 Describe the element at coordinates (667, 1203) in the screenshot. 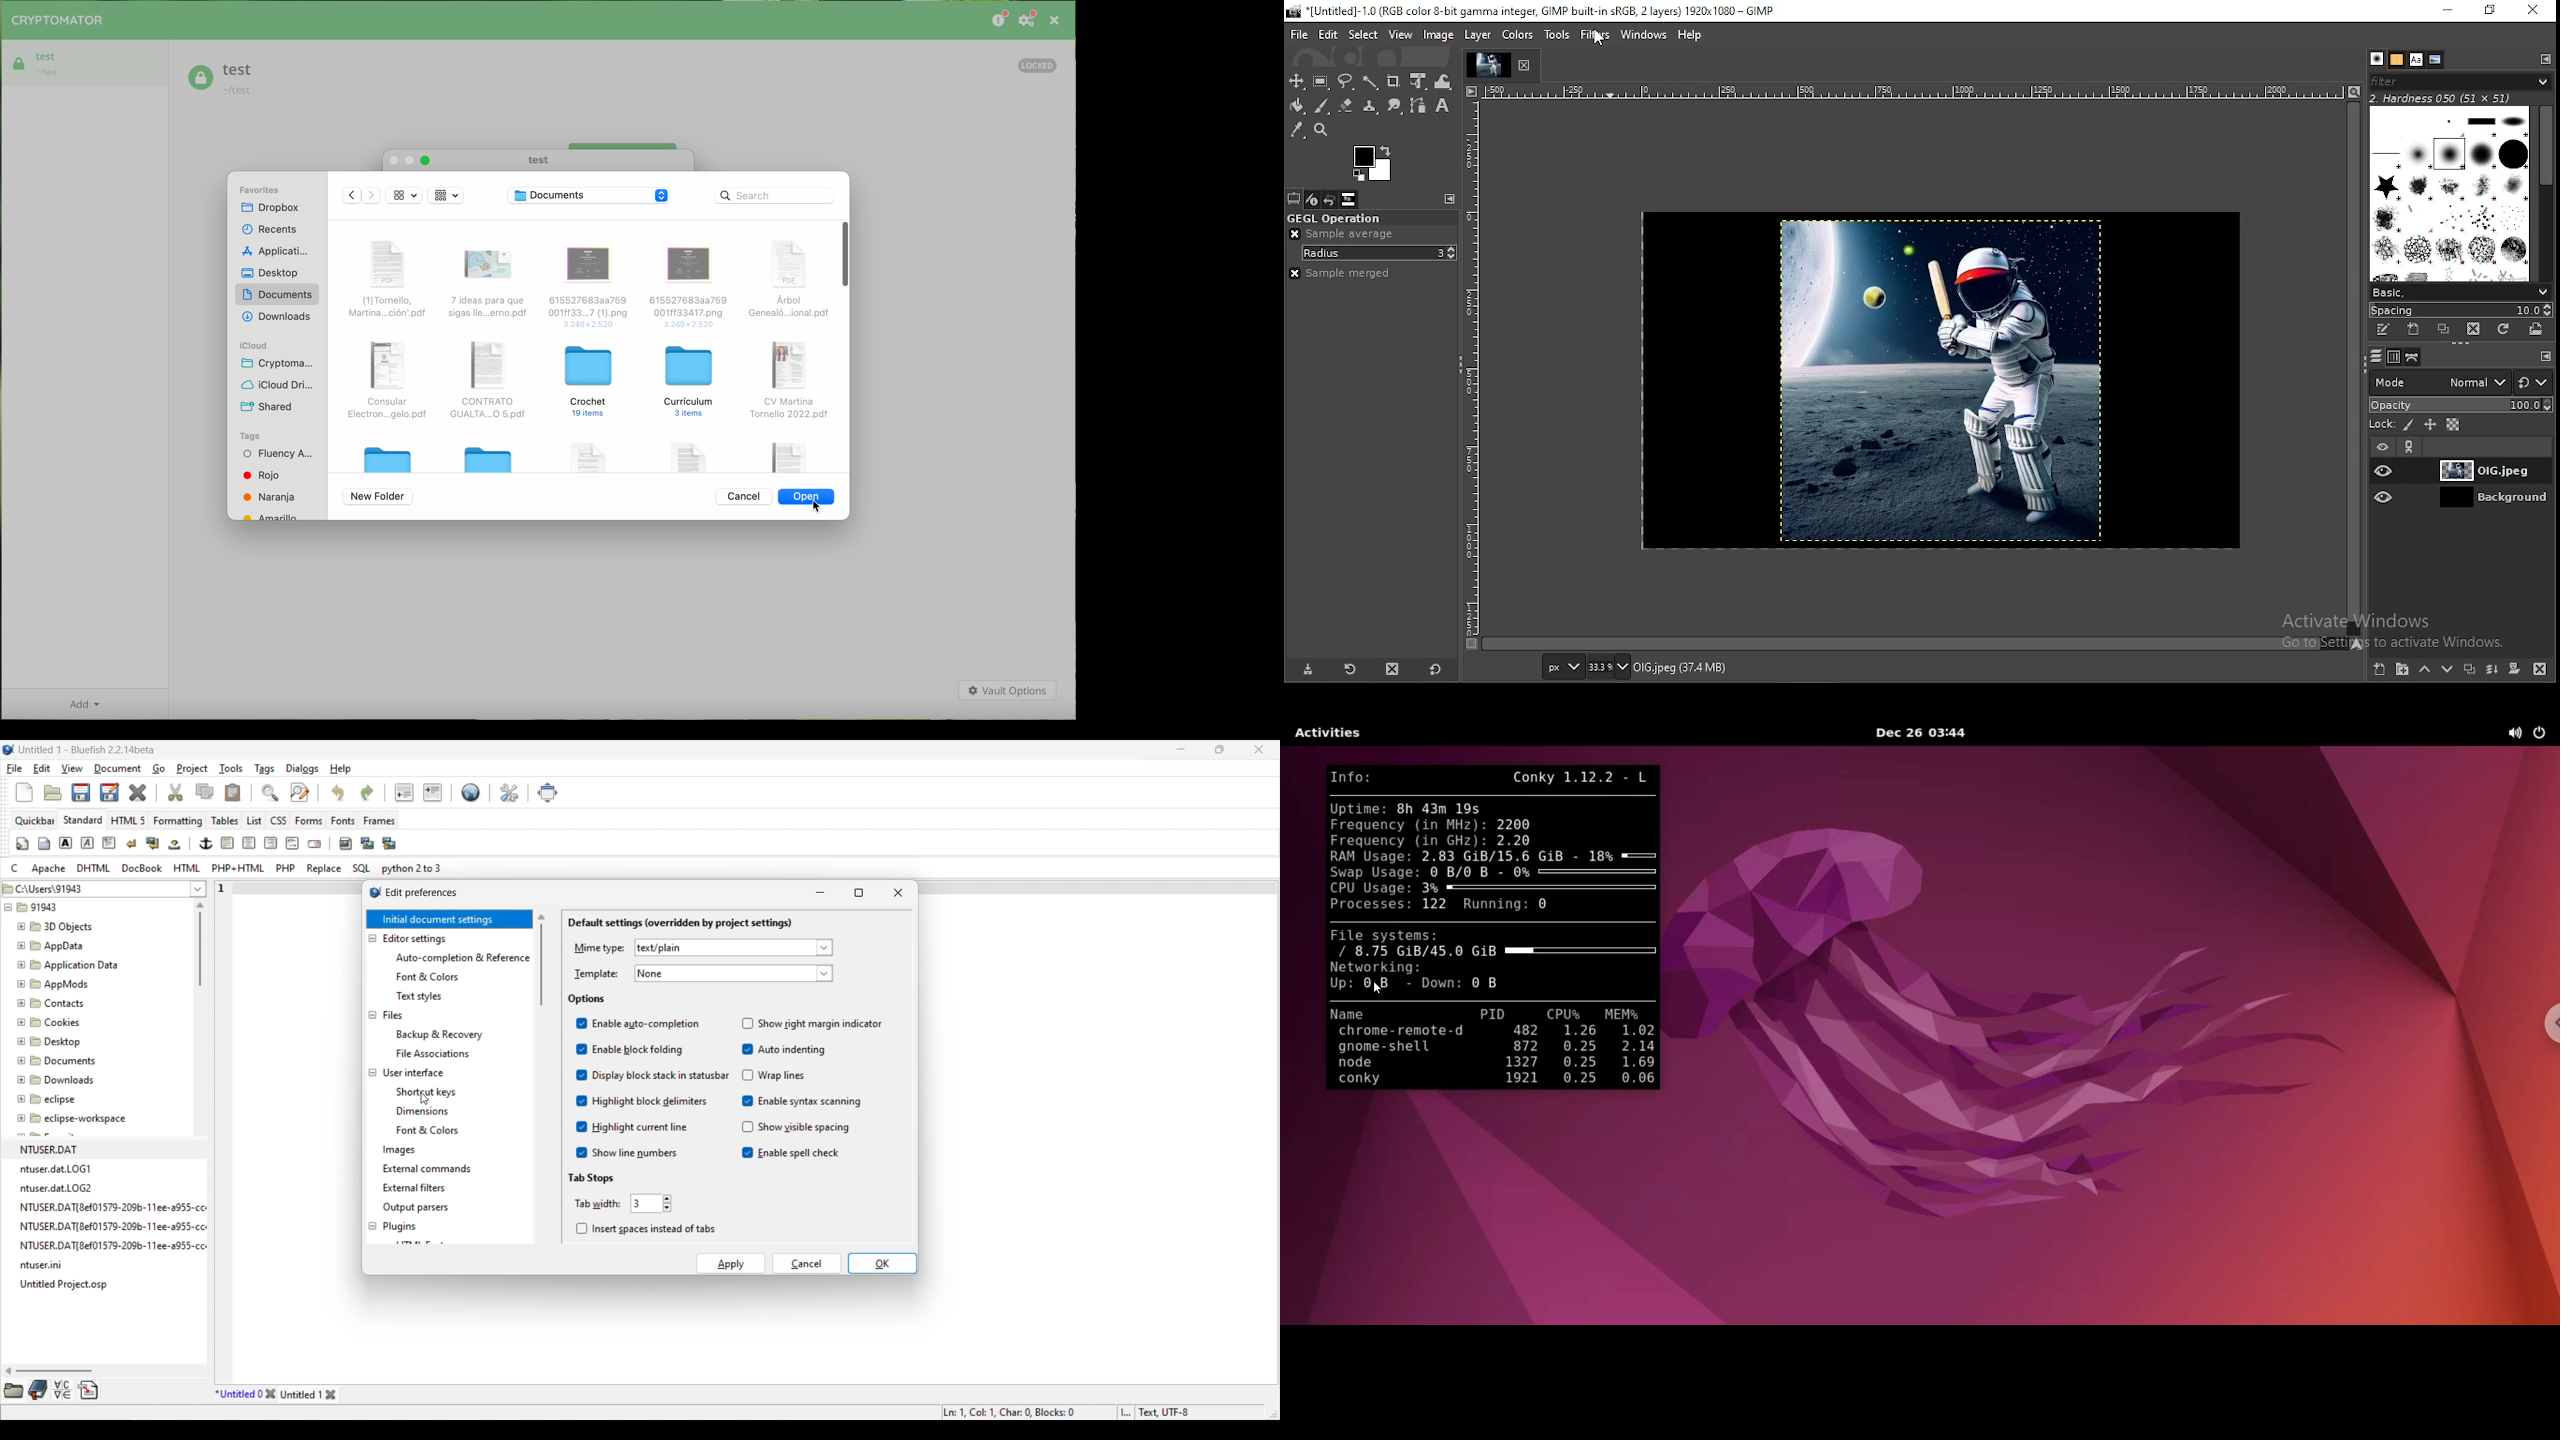

I see `Increase/Decrease width` at that location.